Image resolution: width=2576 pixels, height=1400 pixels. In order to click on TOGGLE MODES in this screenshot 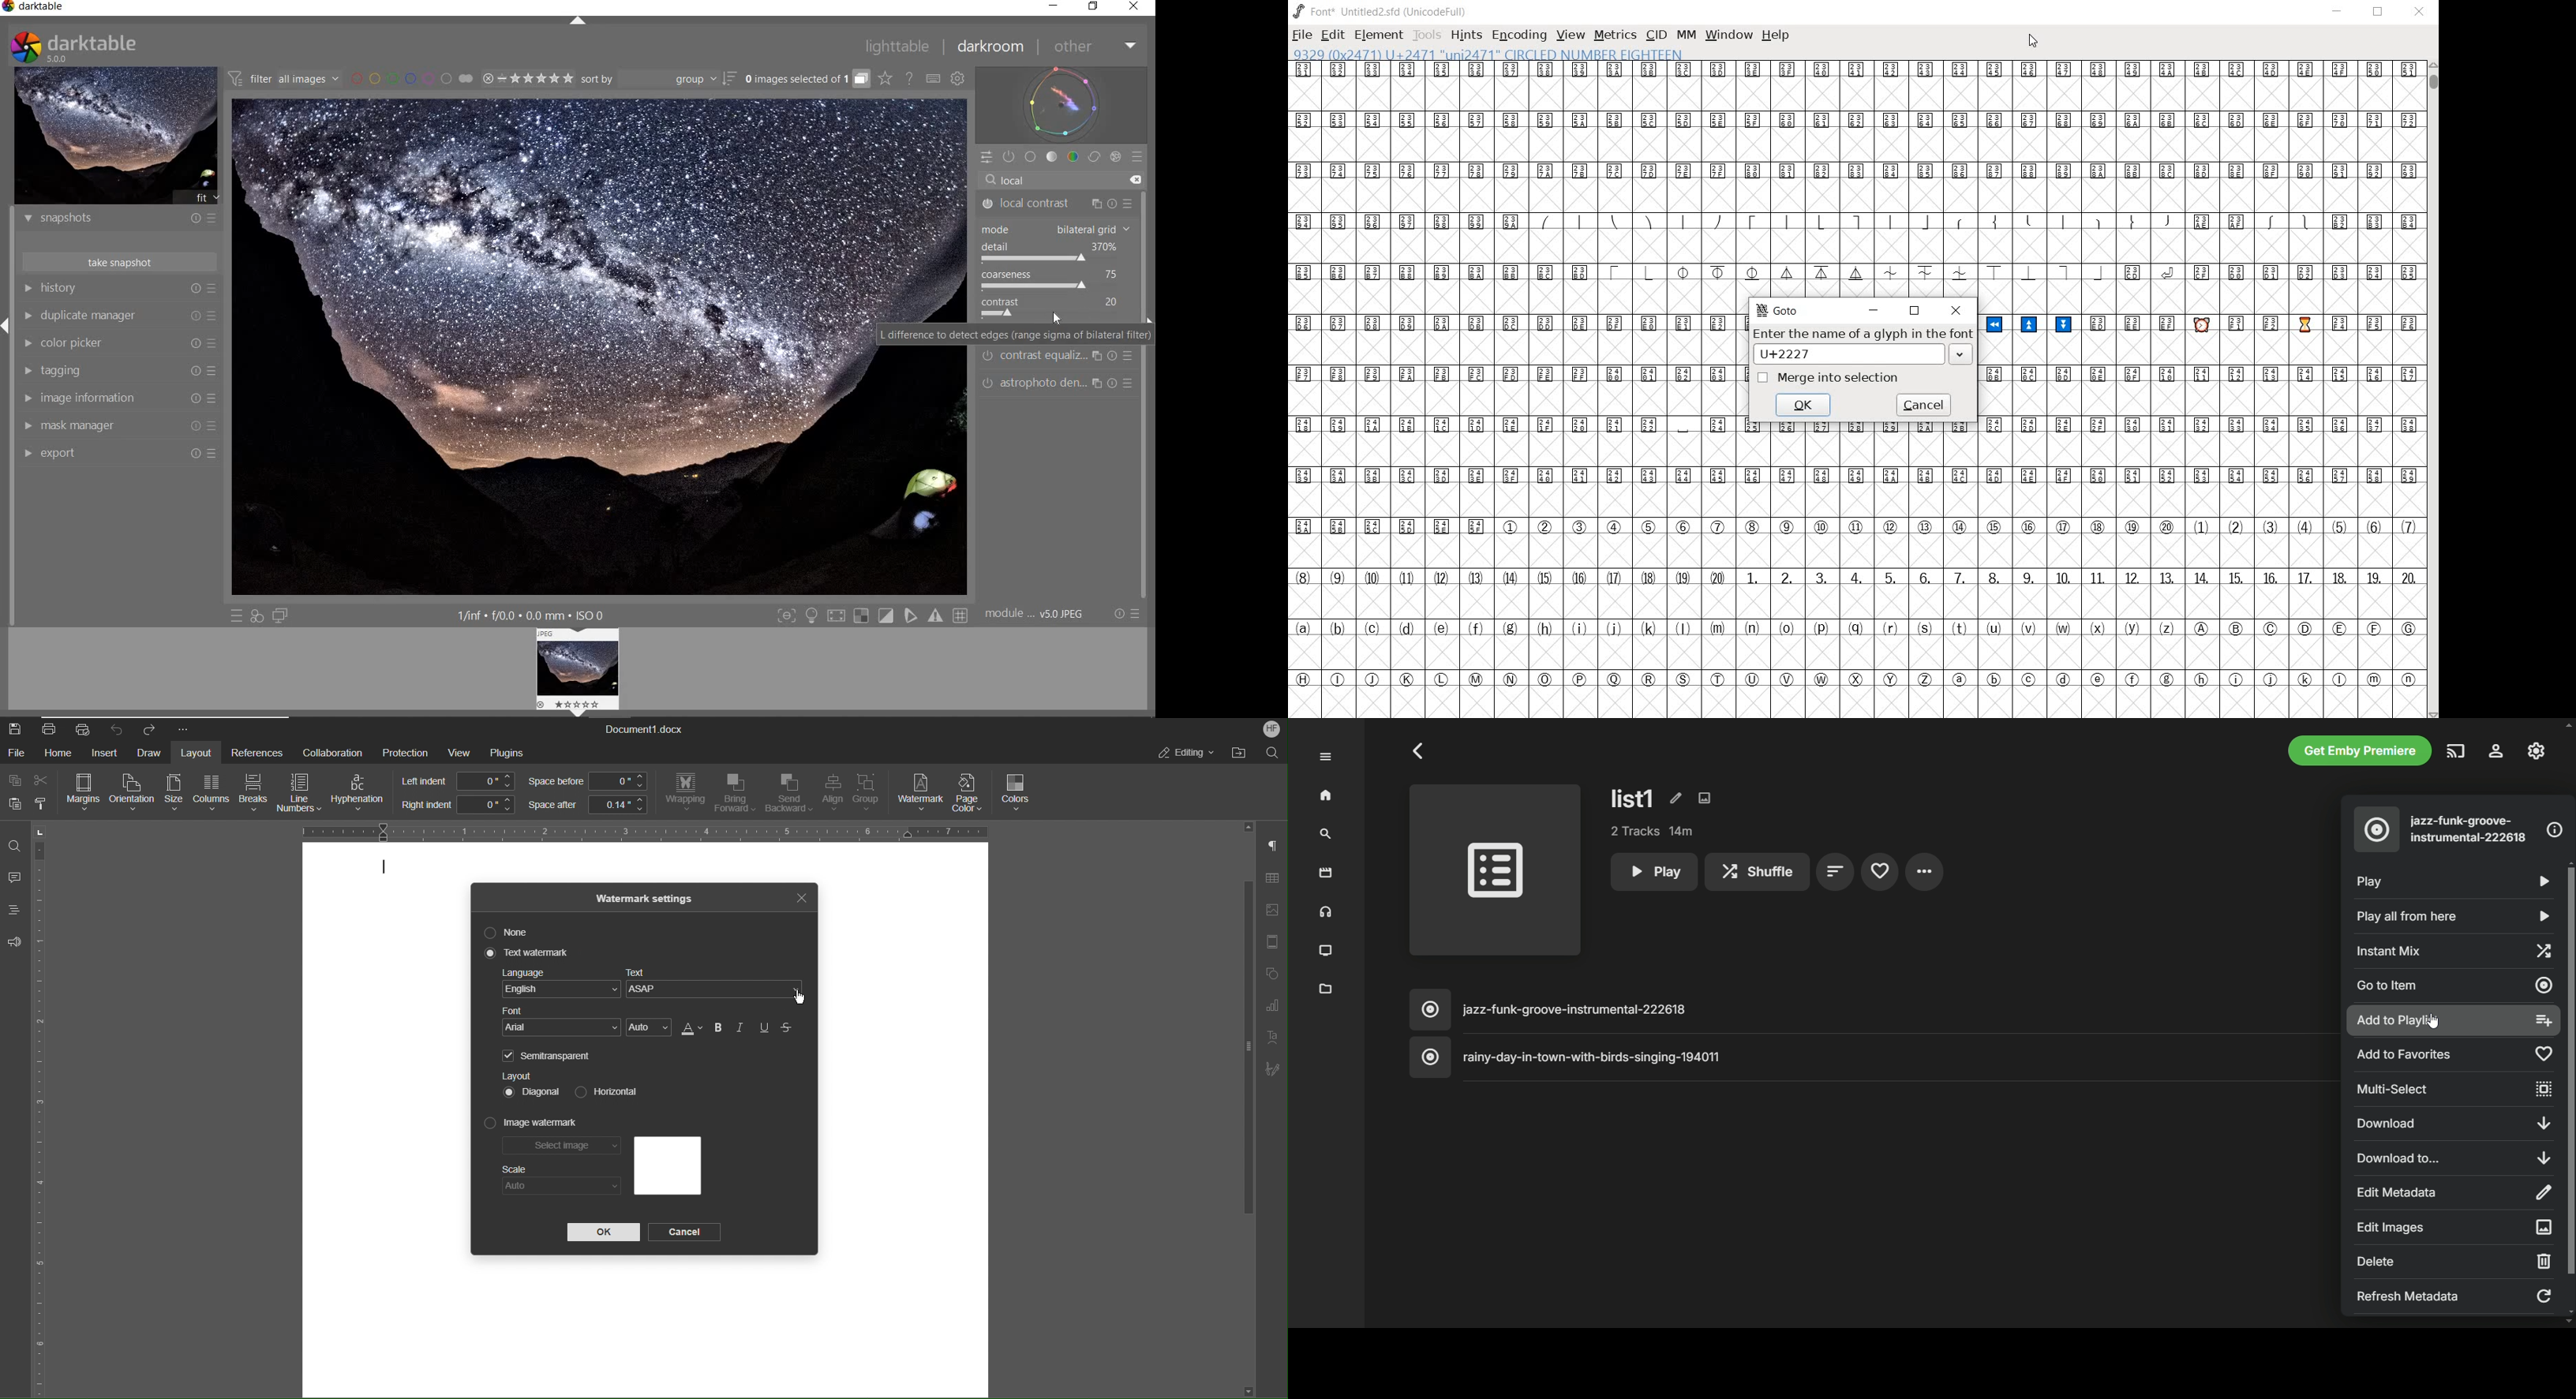, I will do `click(873, 616)`.